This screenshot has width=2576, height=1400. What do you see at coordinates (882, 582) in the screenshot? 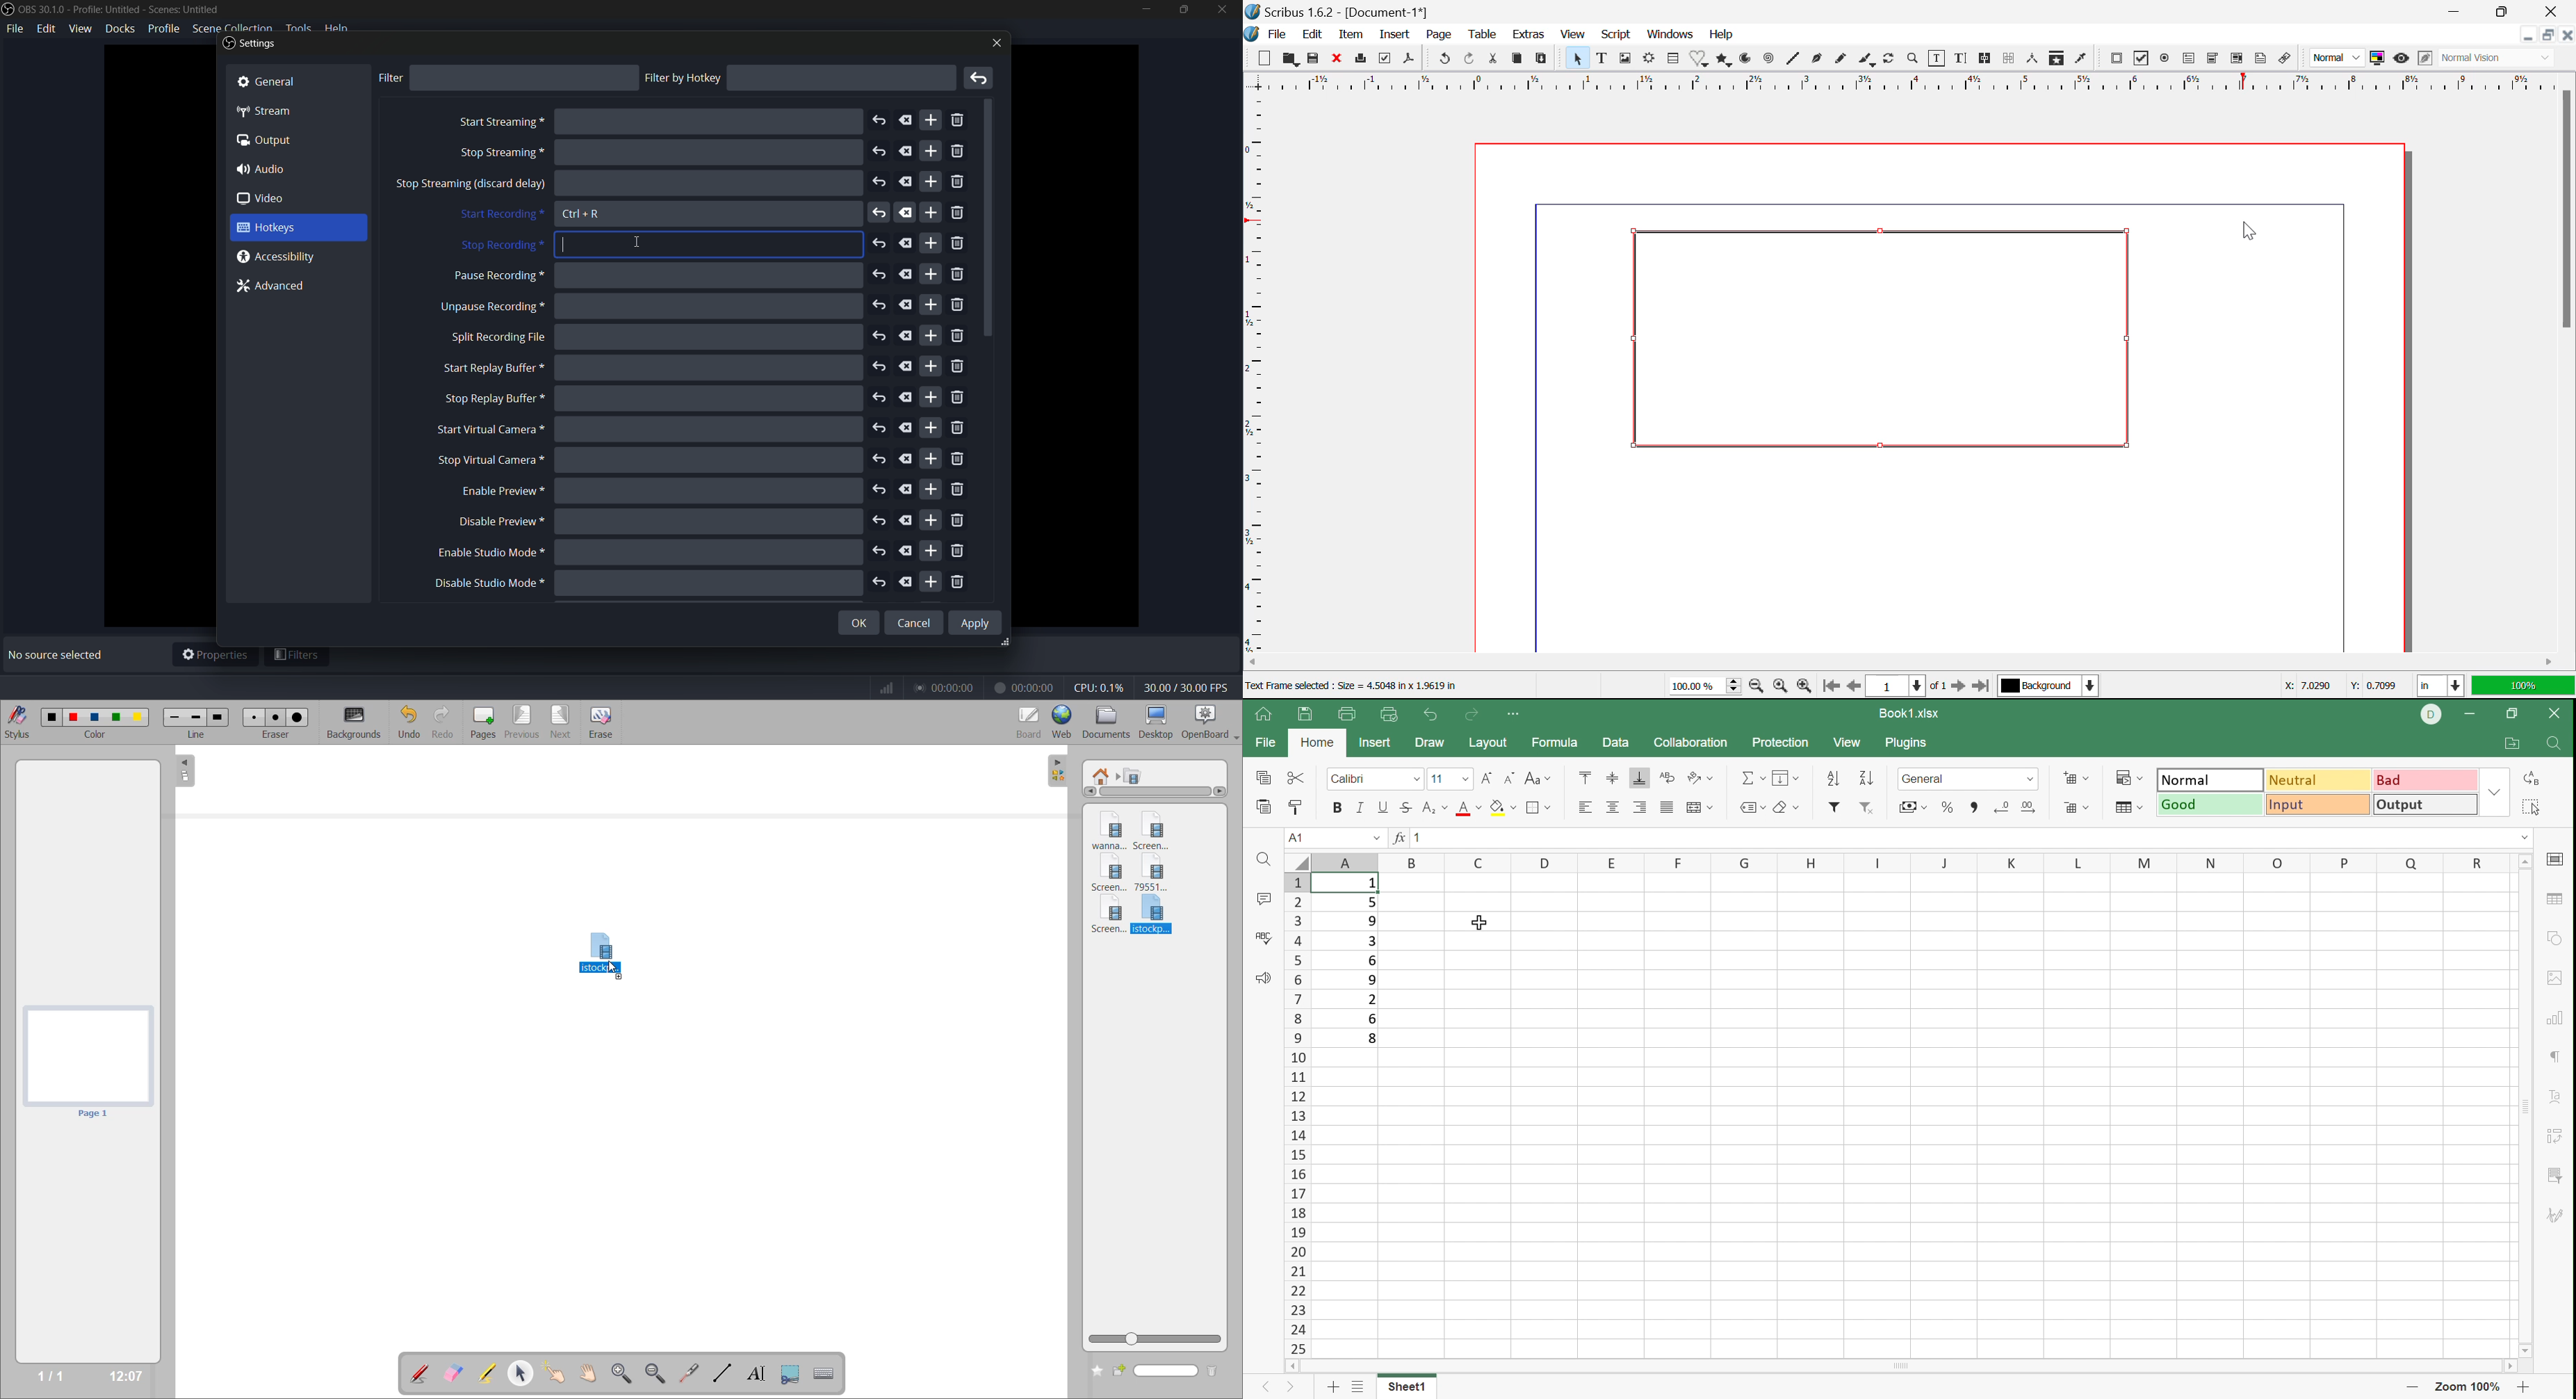
I see `undo` at bounding box center [882, 582].